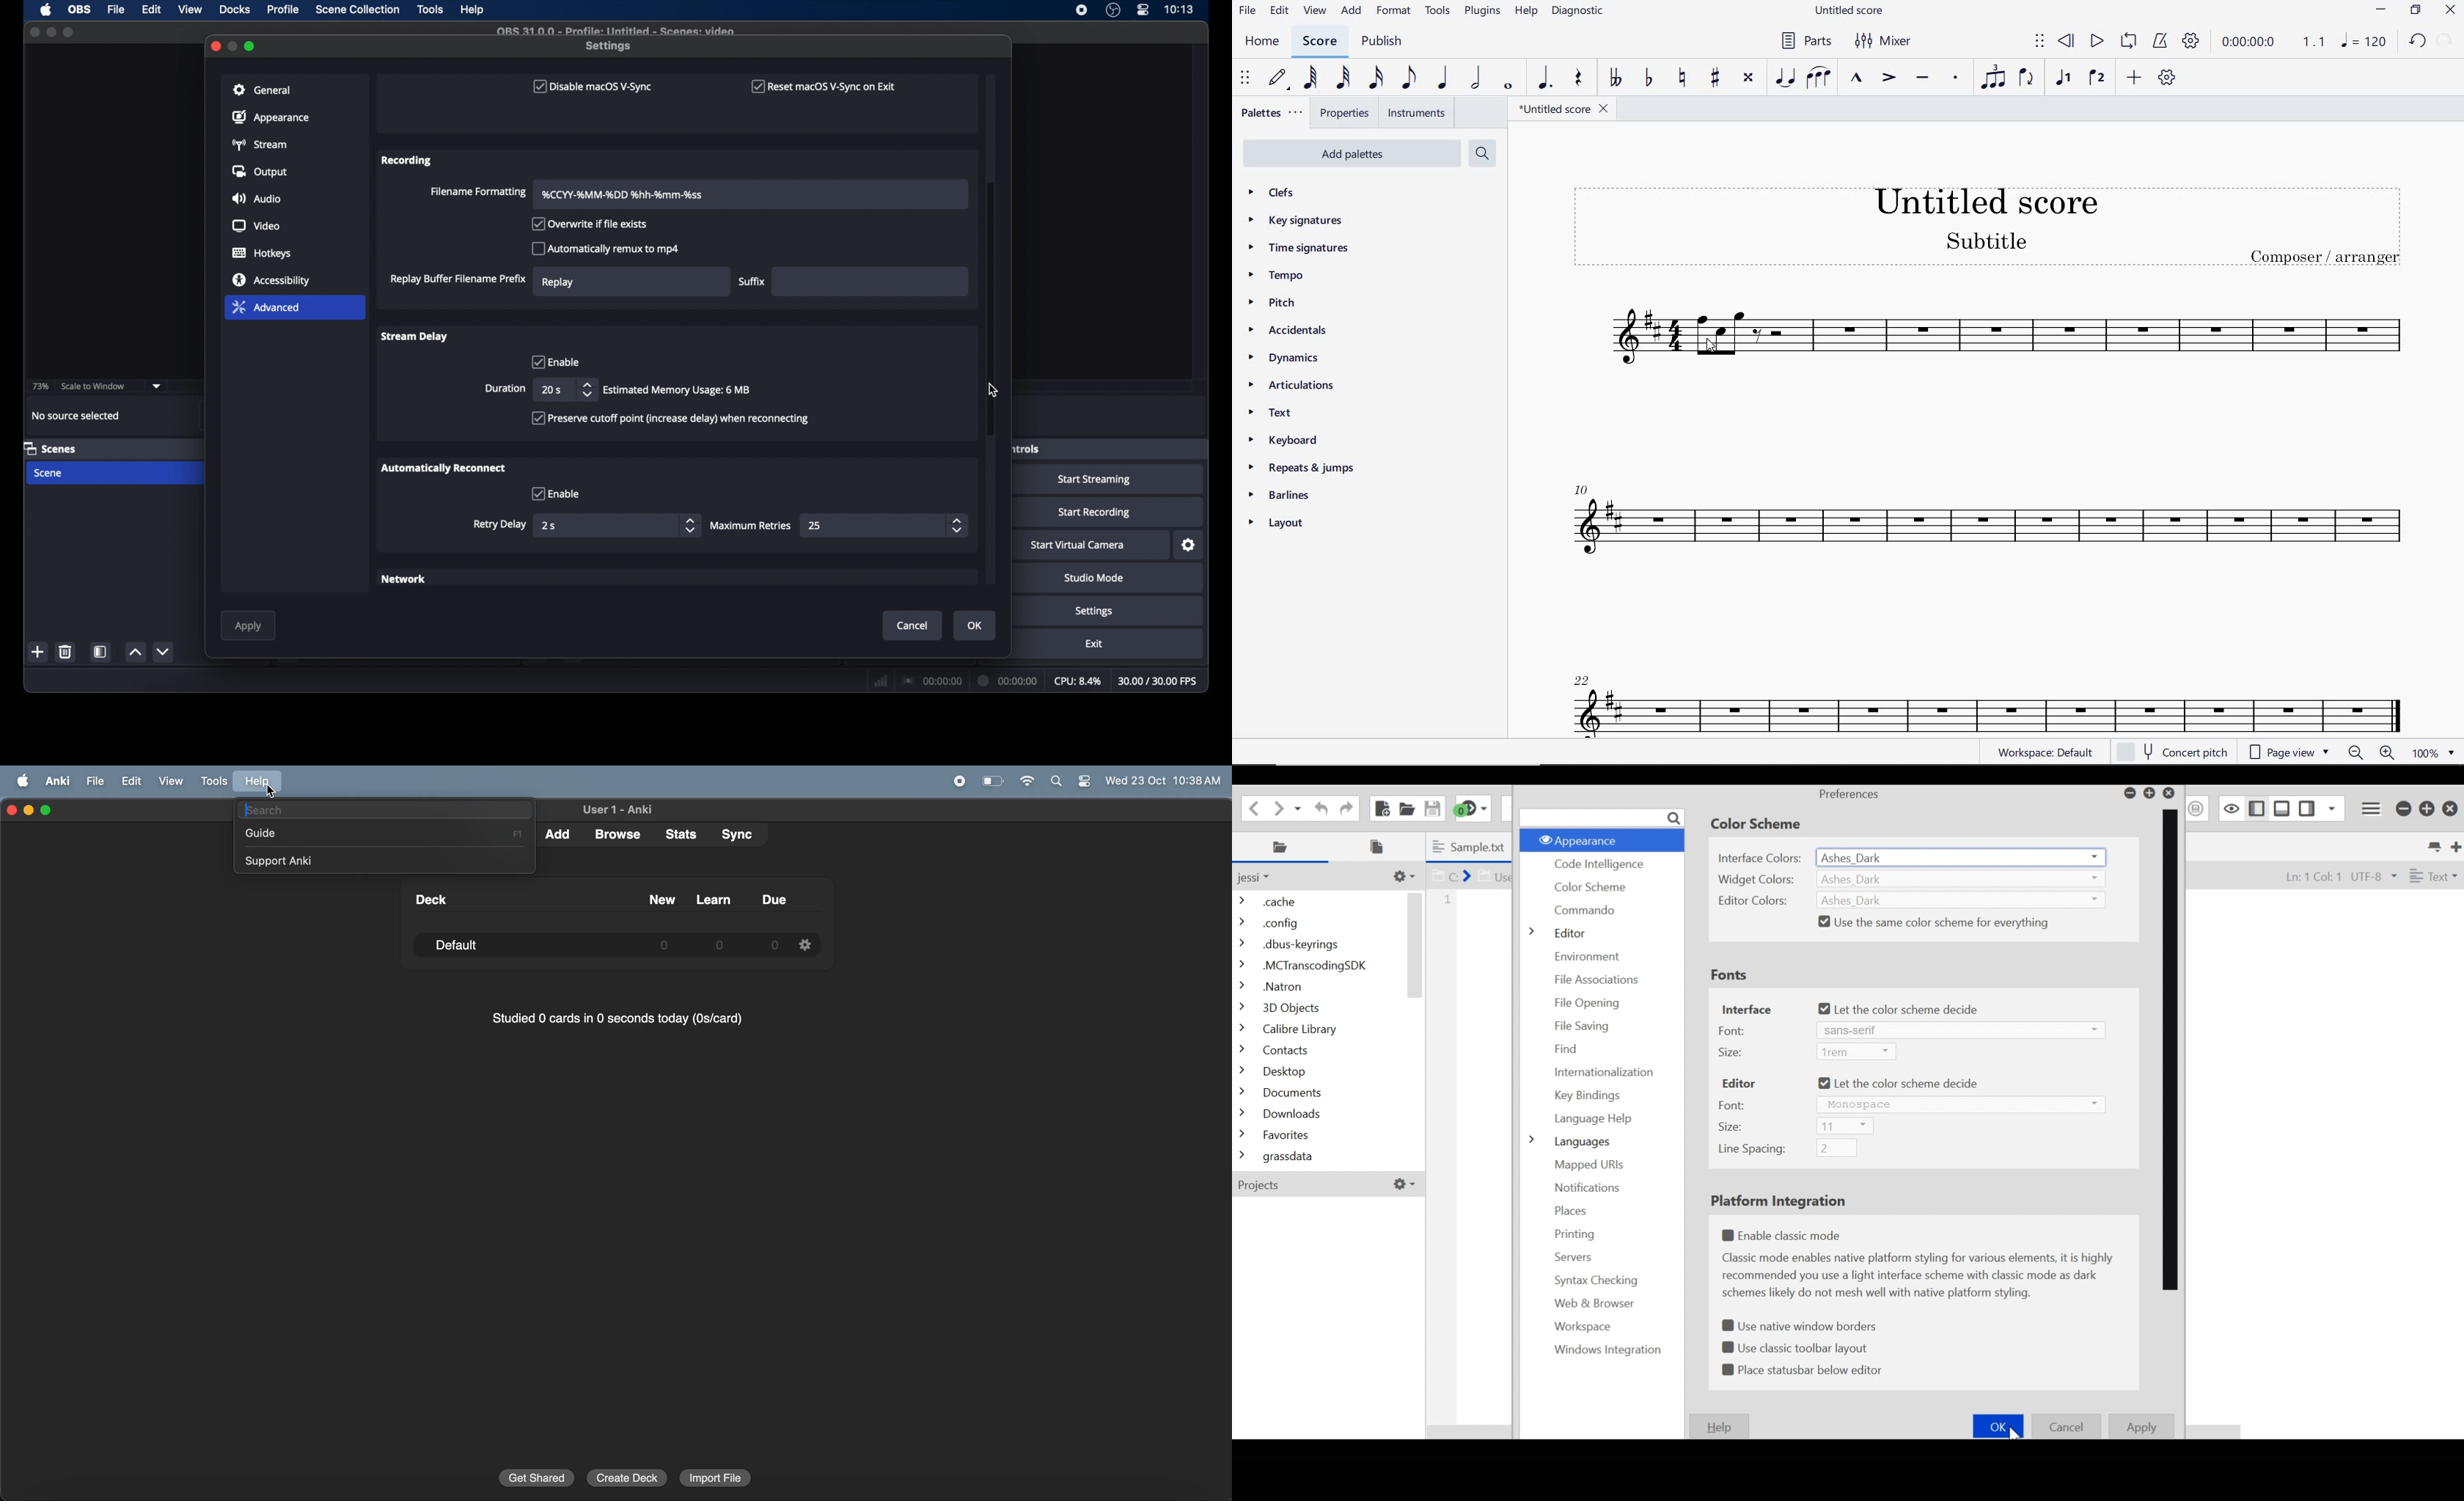 The image size is (2464, 1512). Describe the element at coordinates (1190, 545) in the screenshot. I see `settings` at that location.